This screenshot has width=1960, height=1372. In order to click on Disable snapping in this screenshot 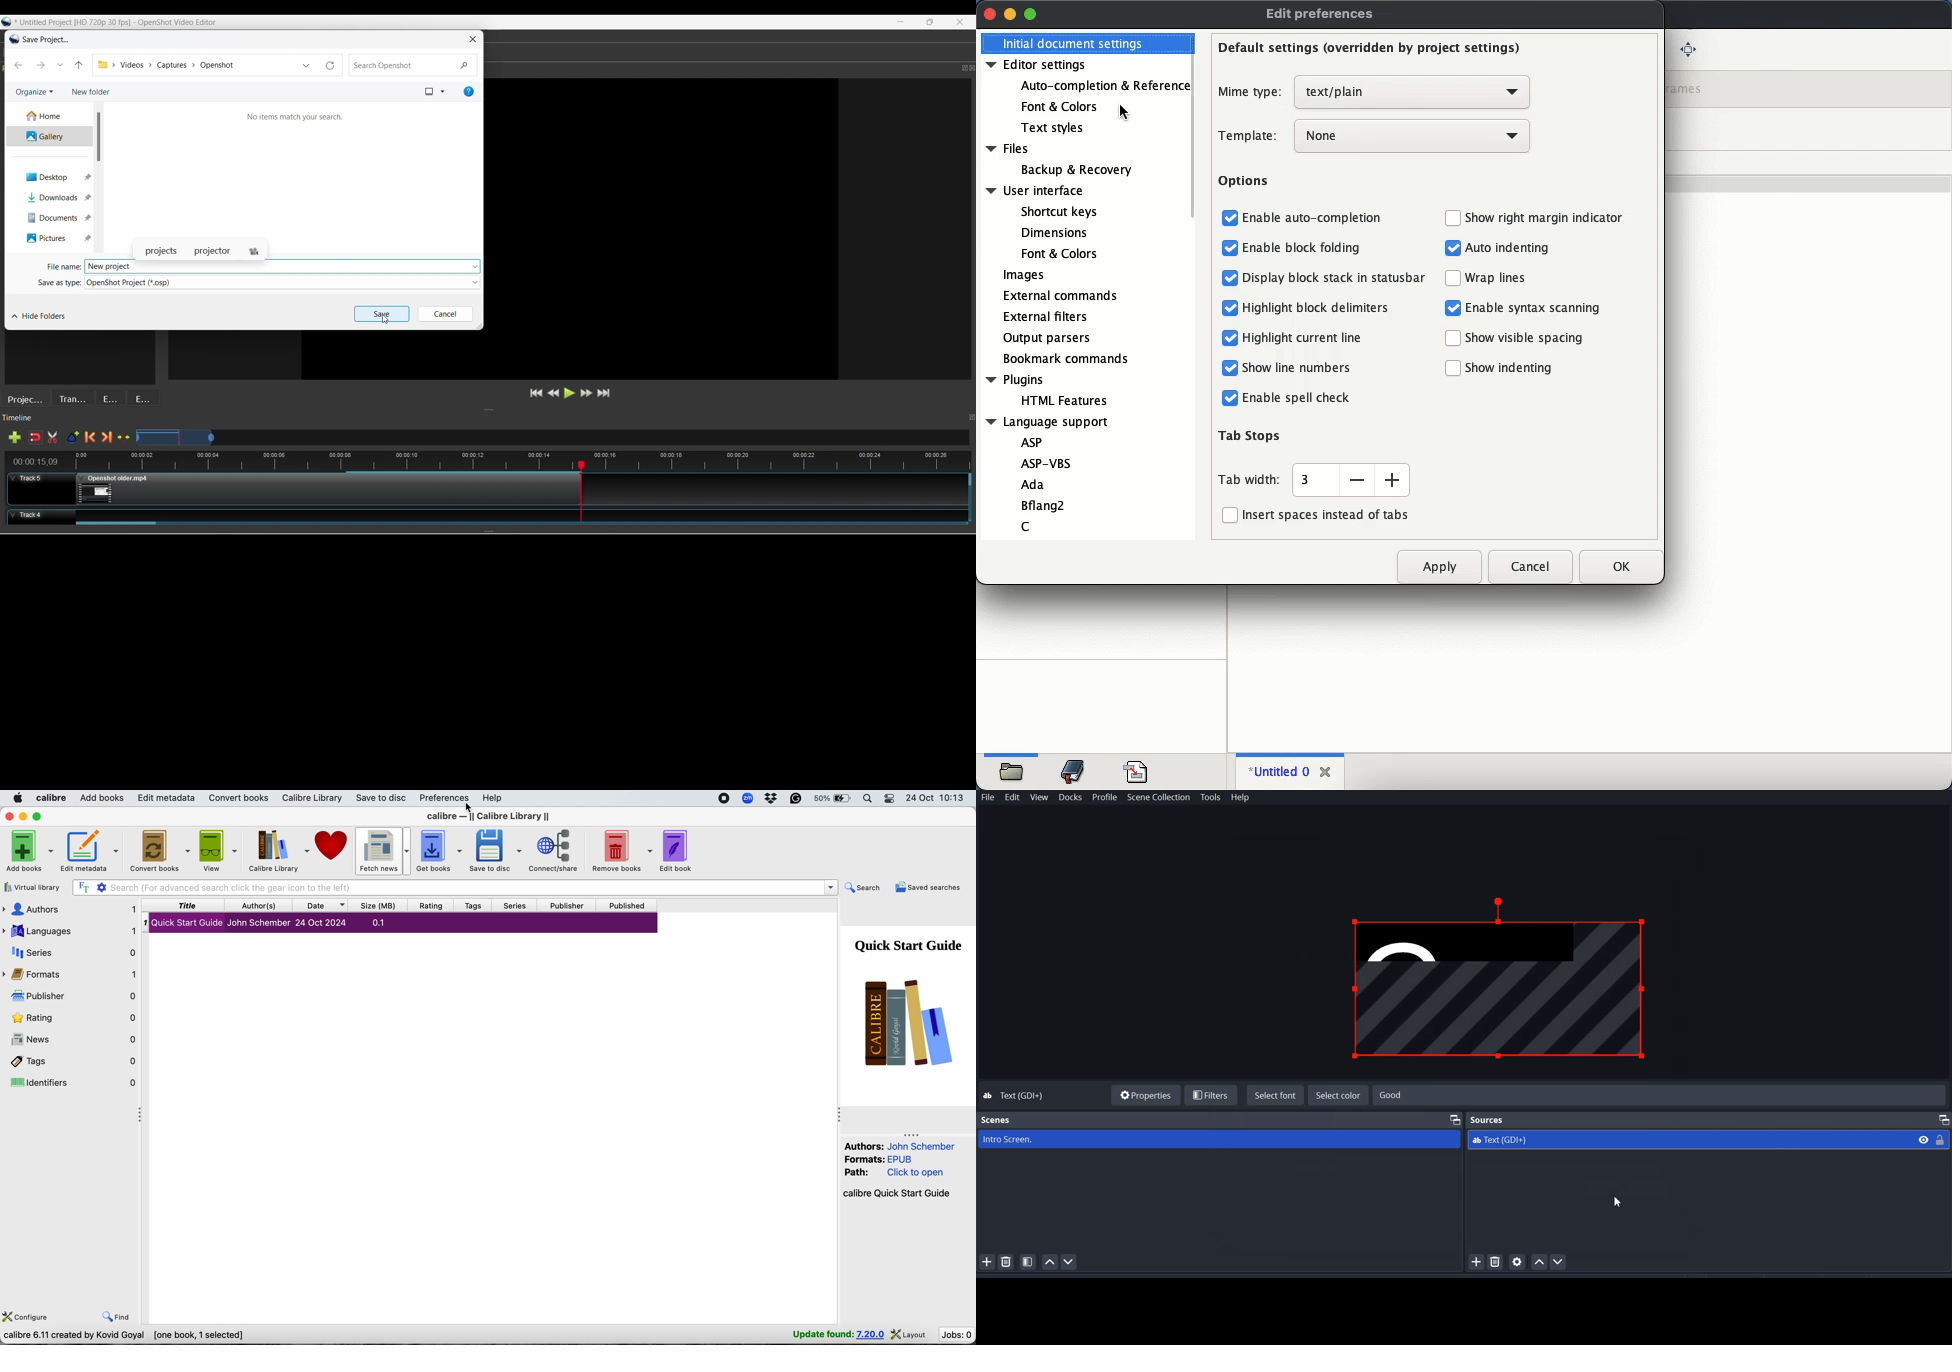, I will do `click(35, 437)`.